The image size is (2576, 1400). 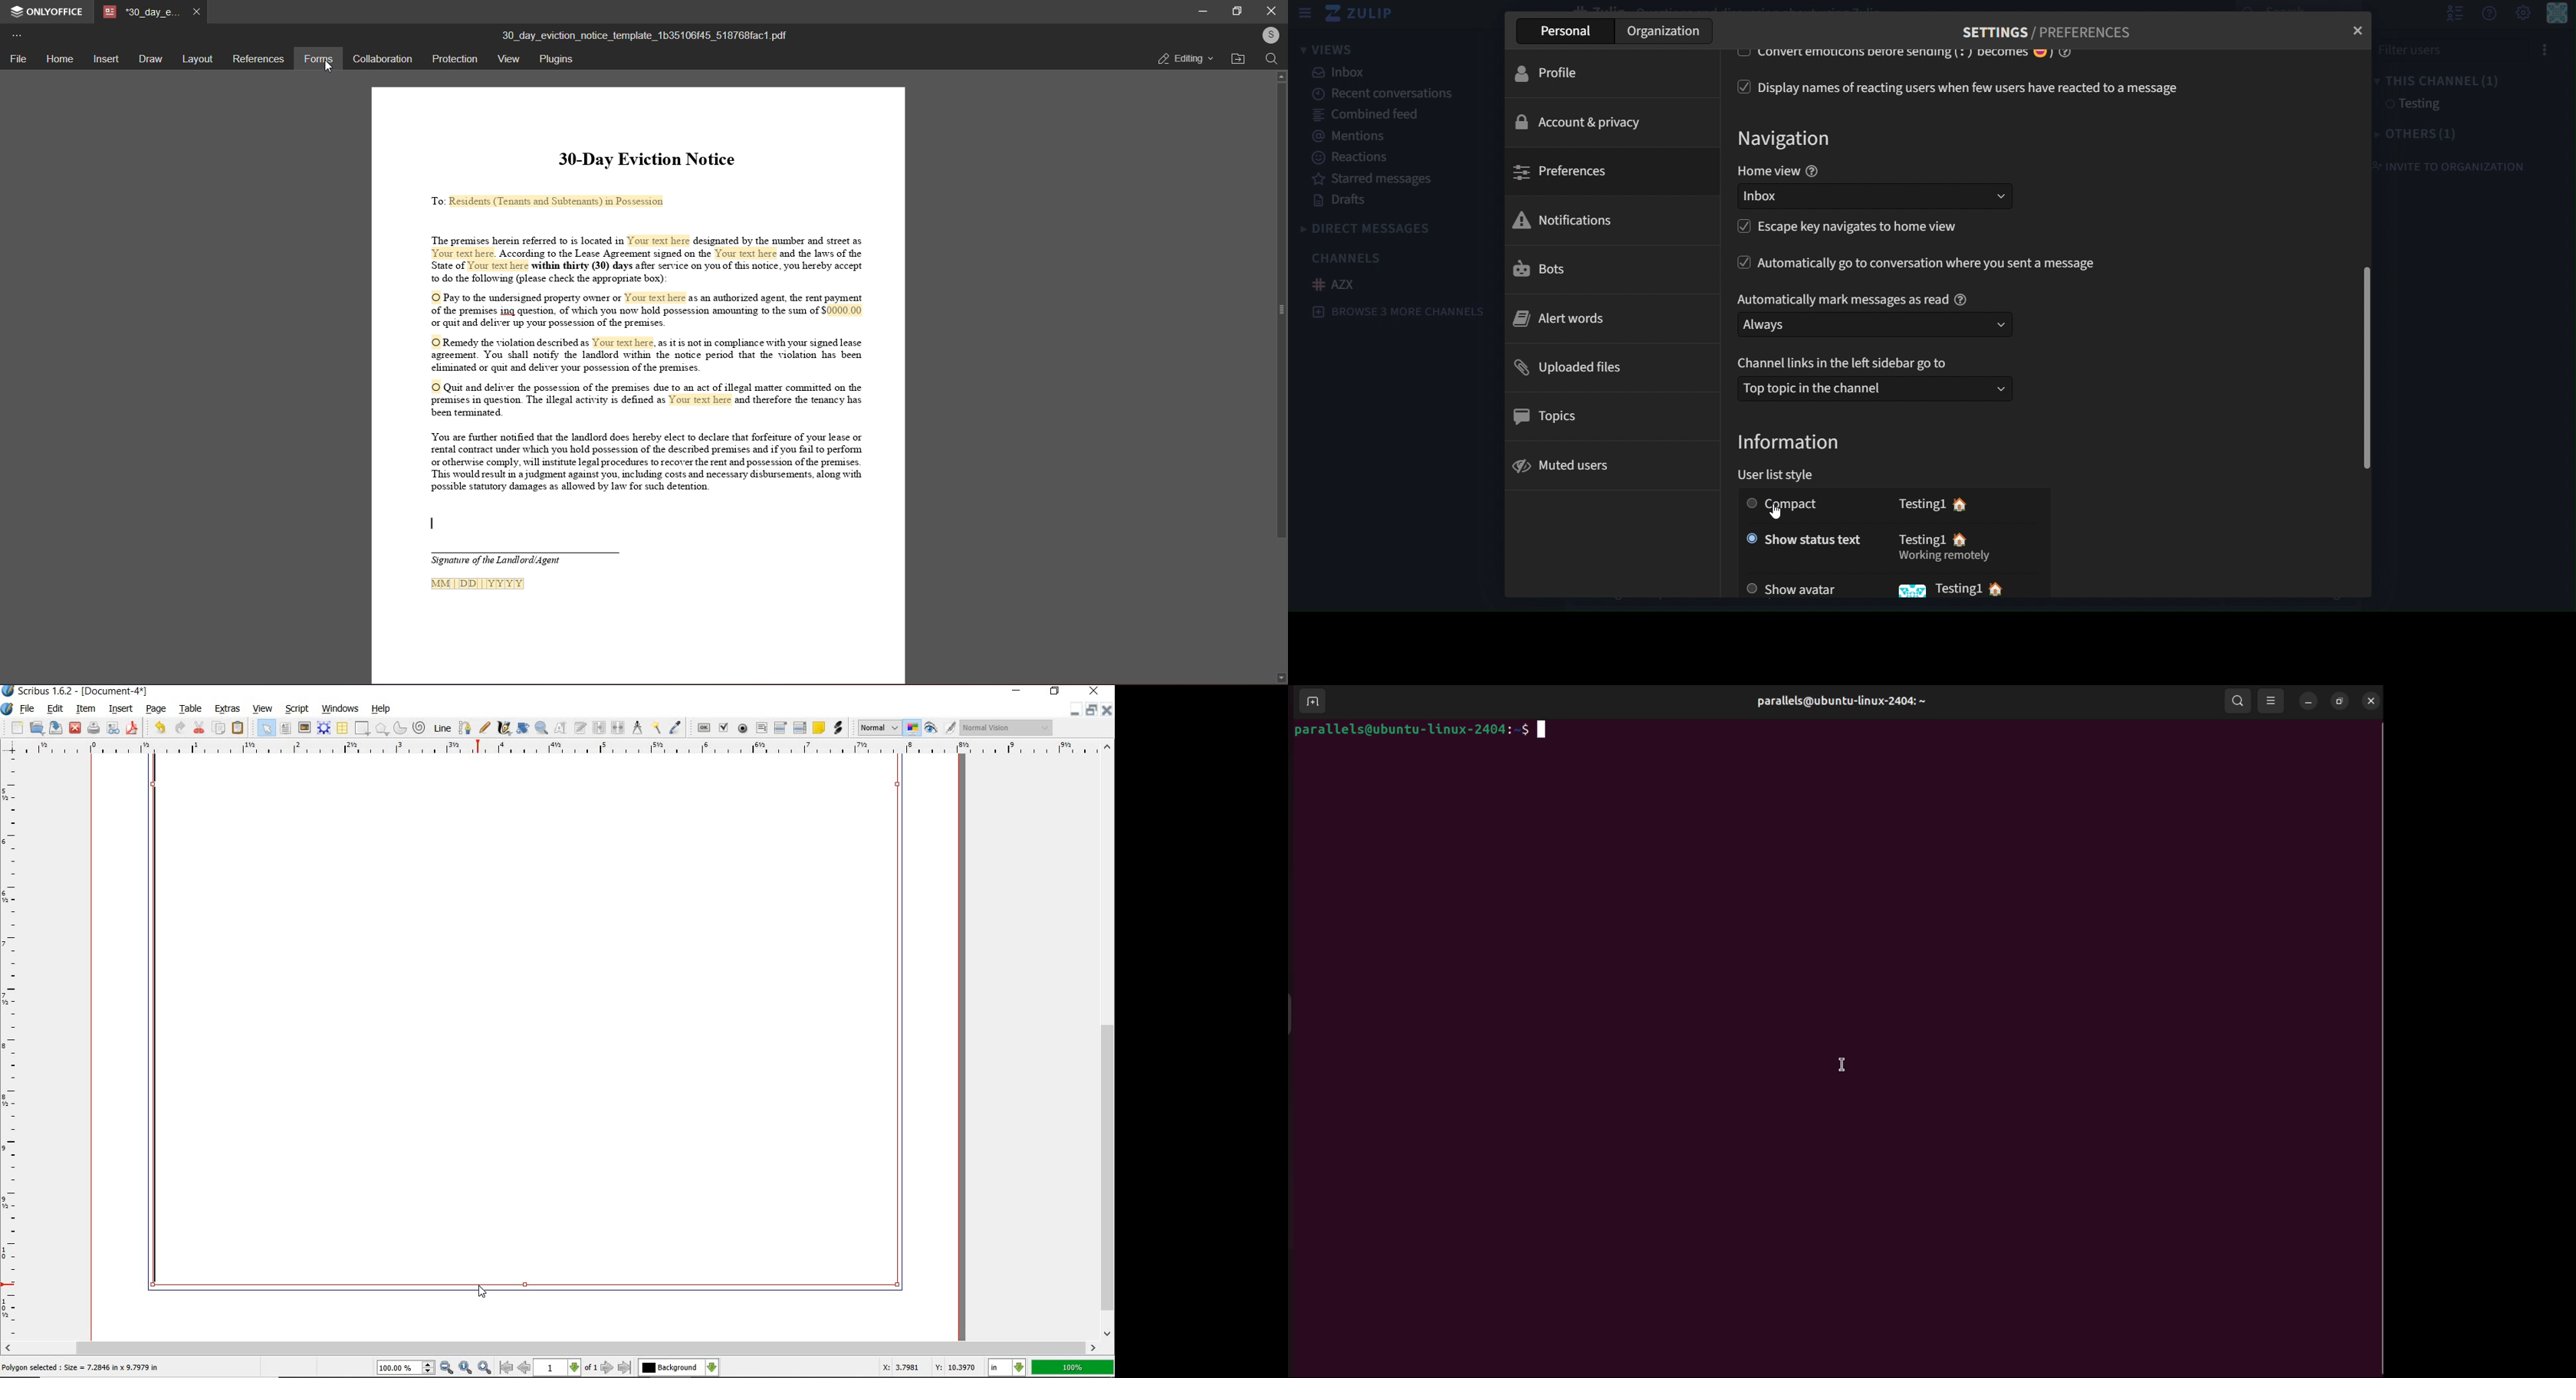 What do you see at coordinates (1348, 49) in the screenshot?
I see `views` at bounding box center [1348, 49].